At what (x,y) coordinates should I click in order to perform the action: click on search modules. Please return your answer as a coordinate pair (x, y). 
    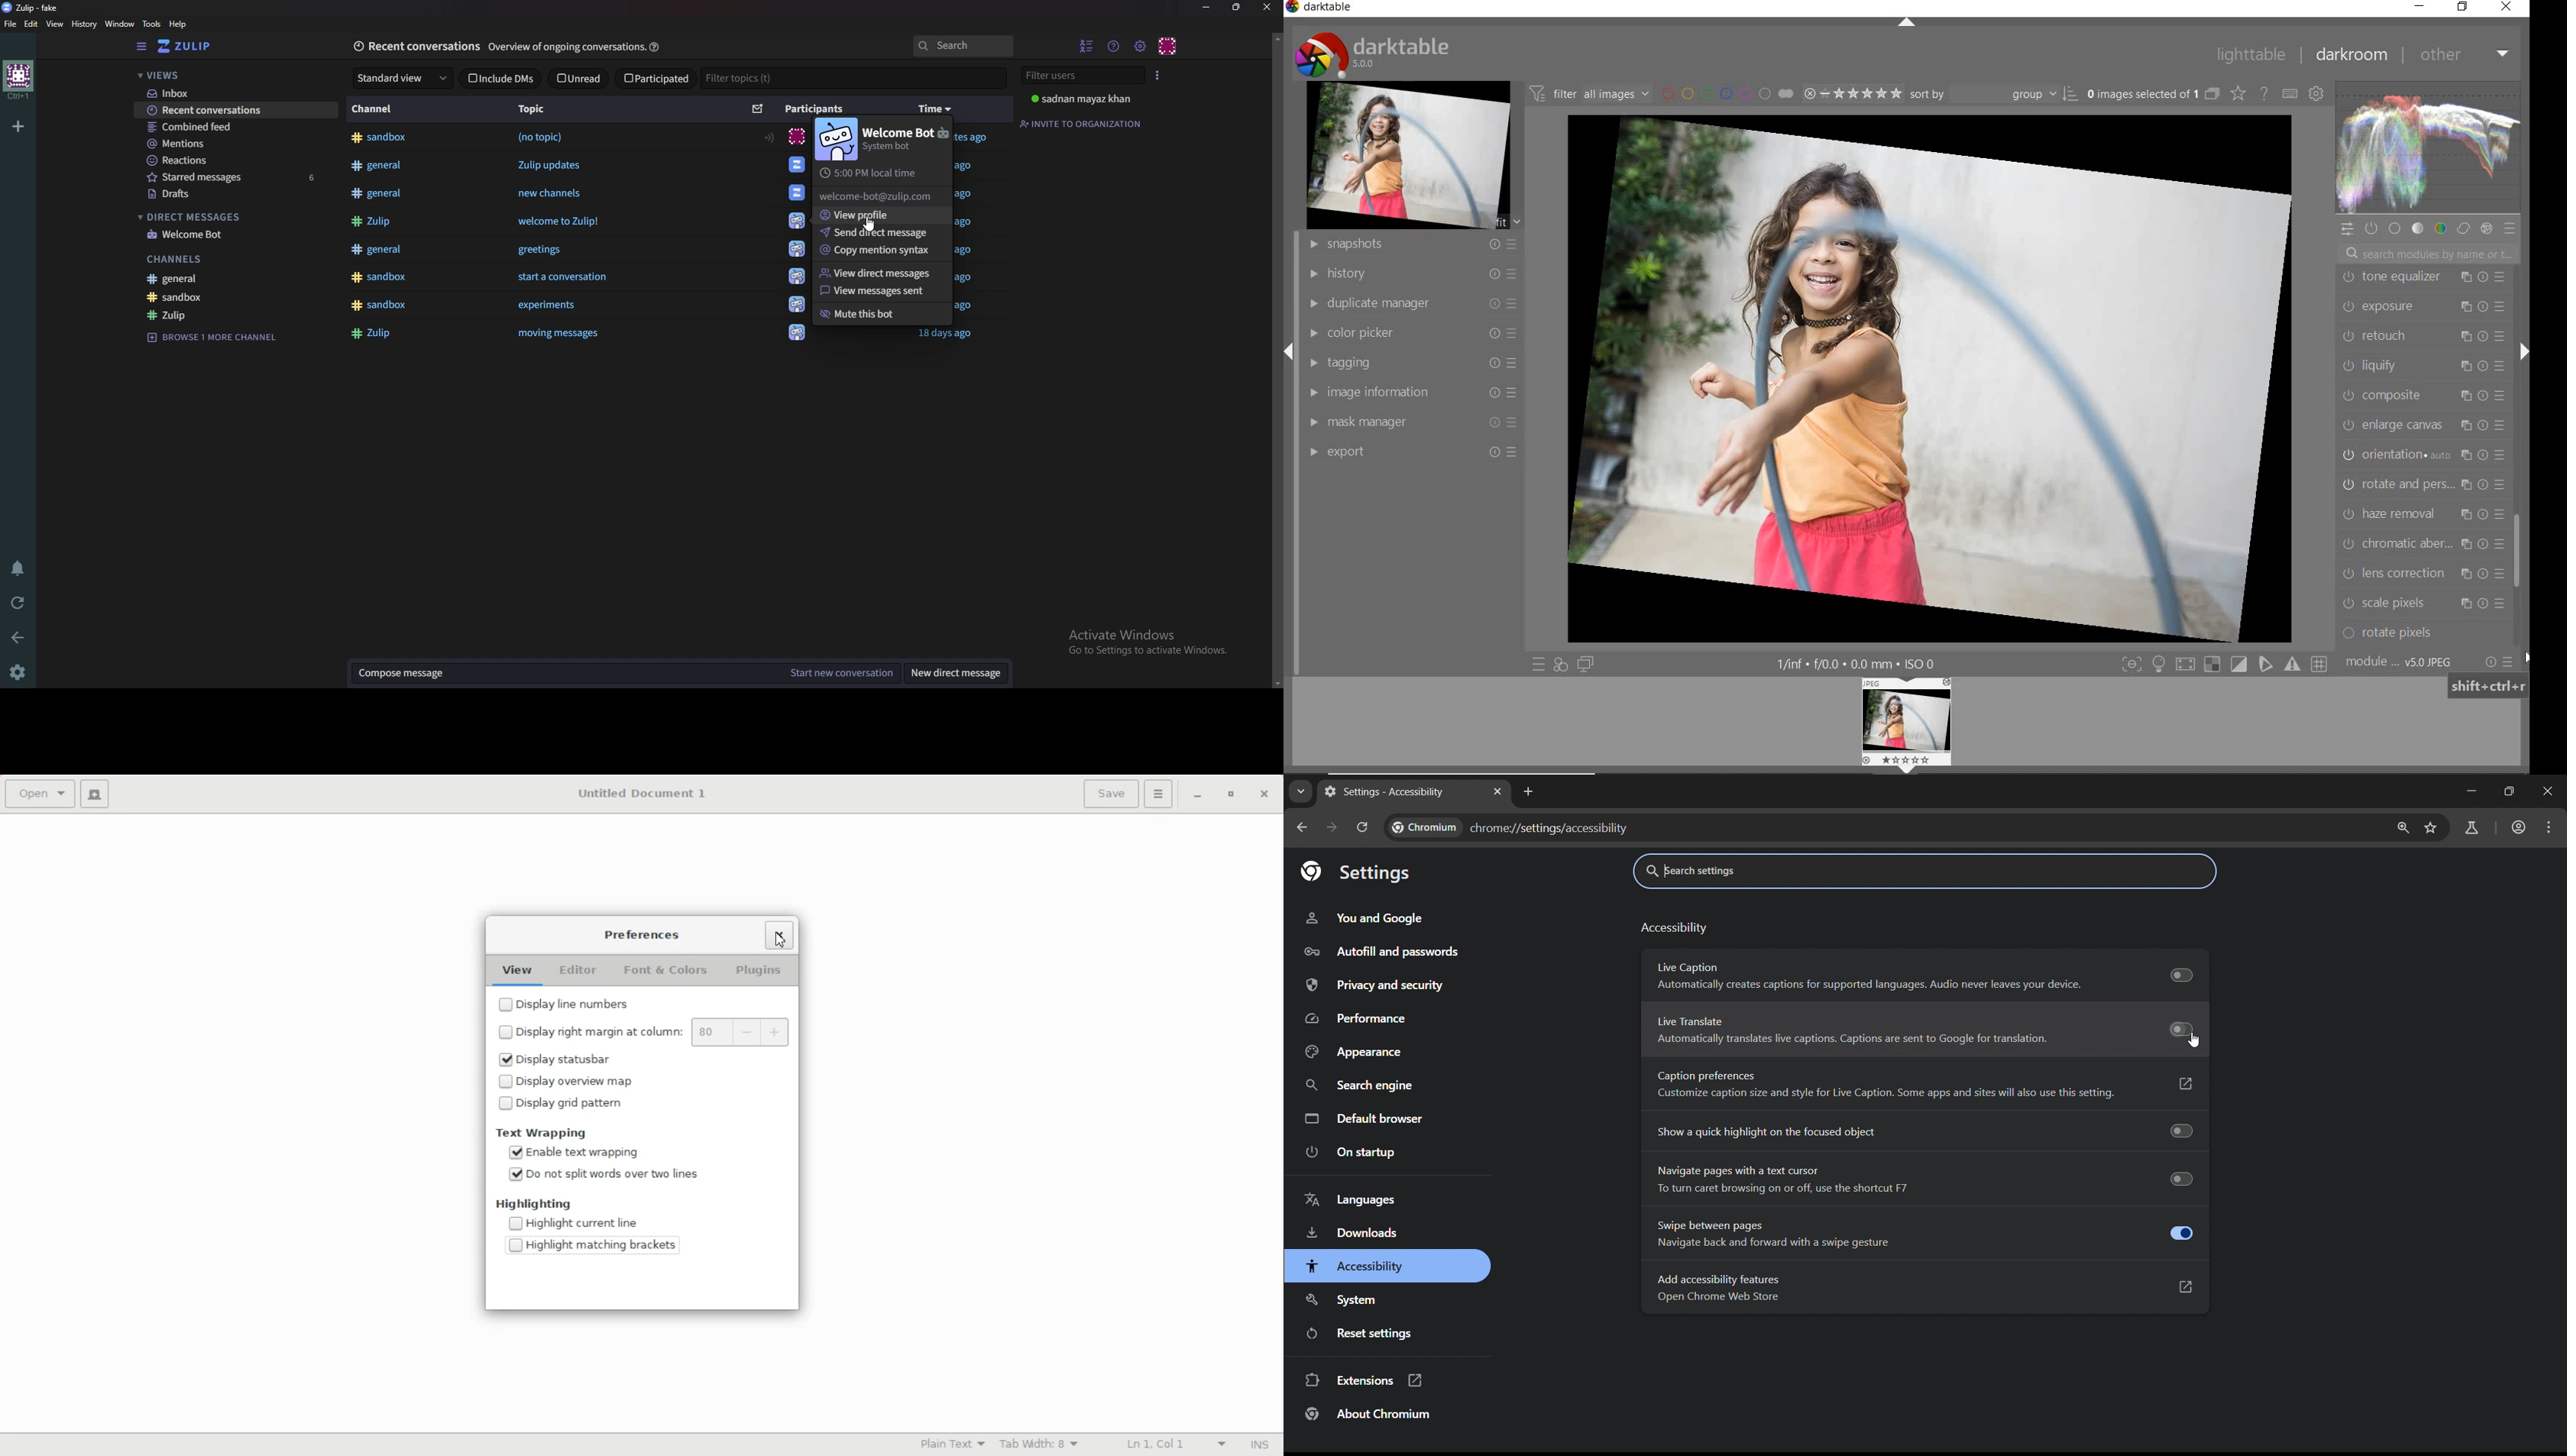
    Looking at the image, I should click on (2423, 255).